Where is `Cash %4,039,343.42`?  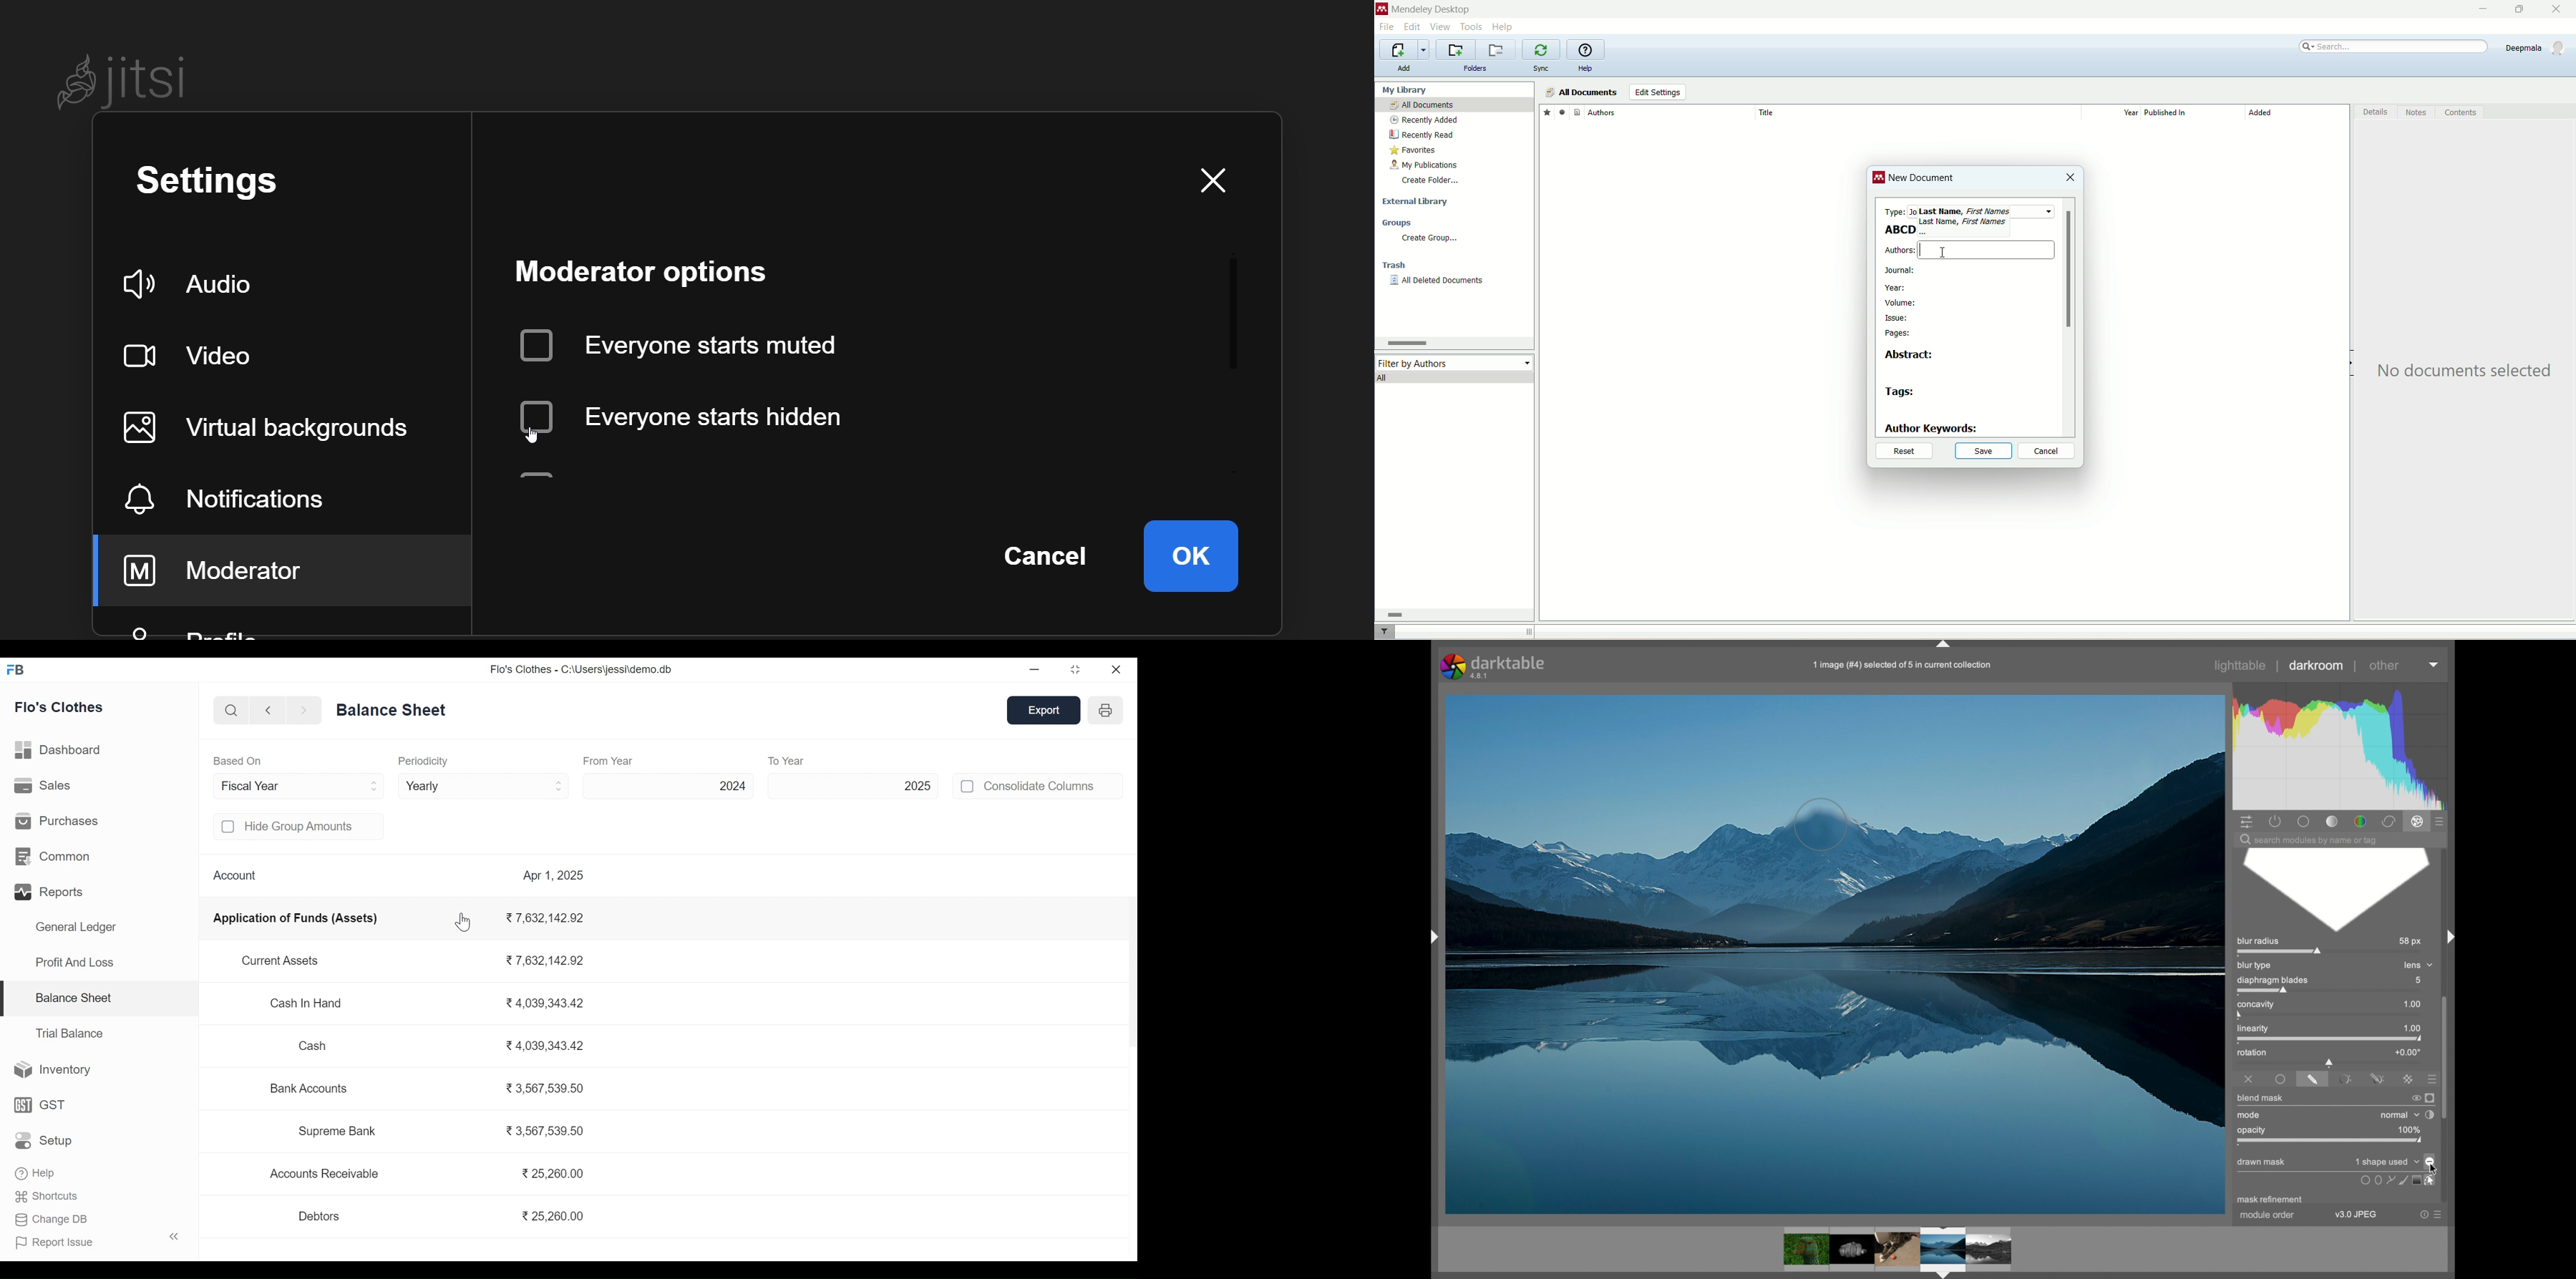 Cash %4,039,343.42 is located at coordinates (440, 1046).